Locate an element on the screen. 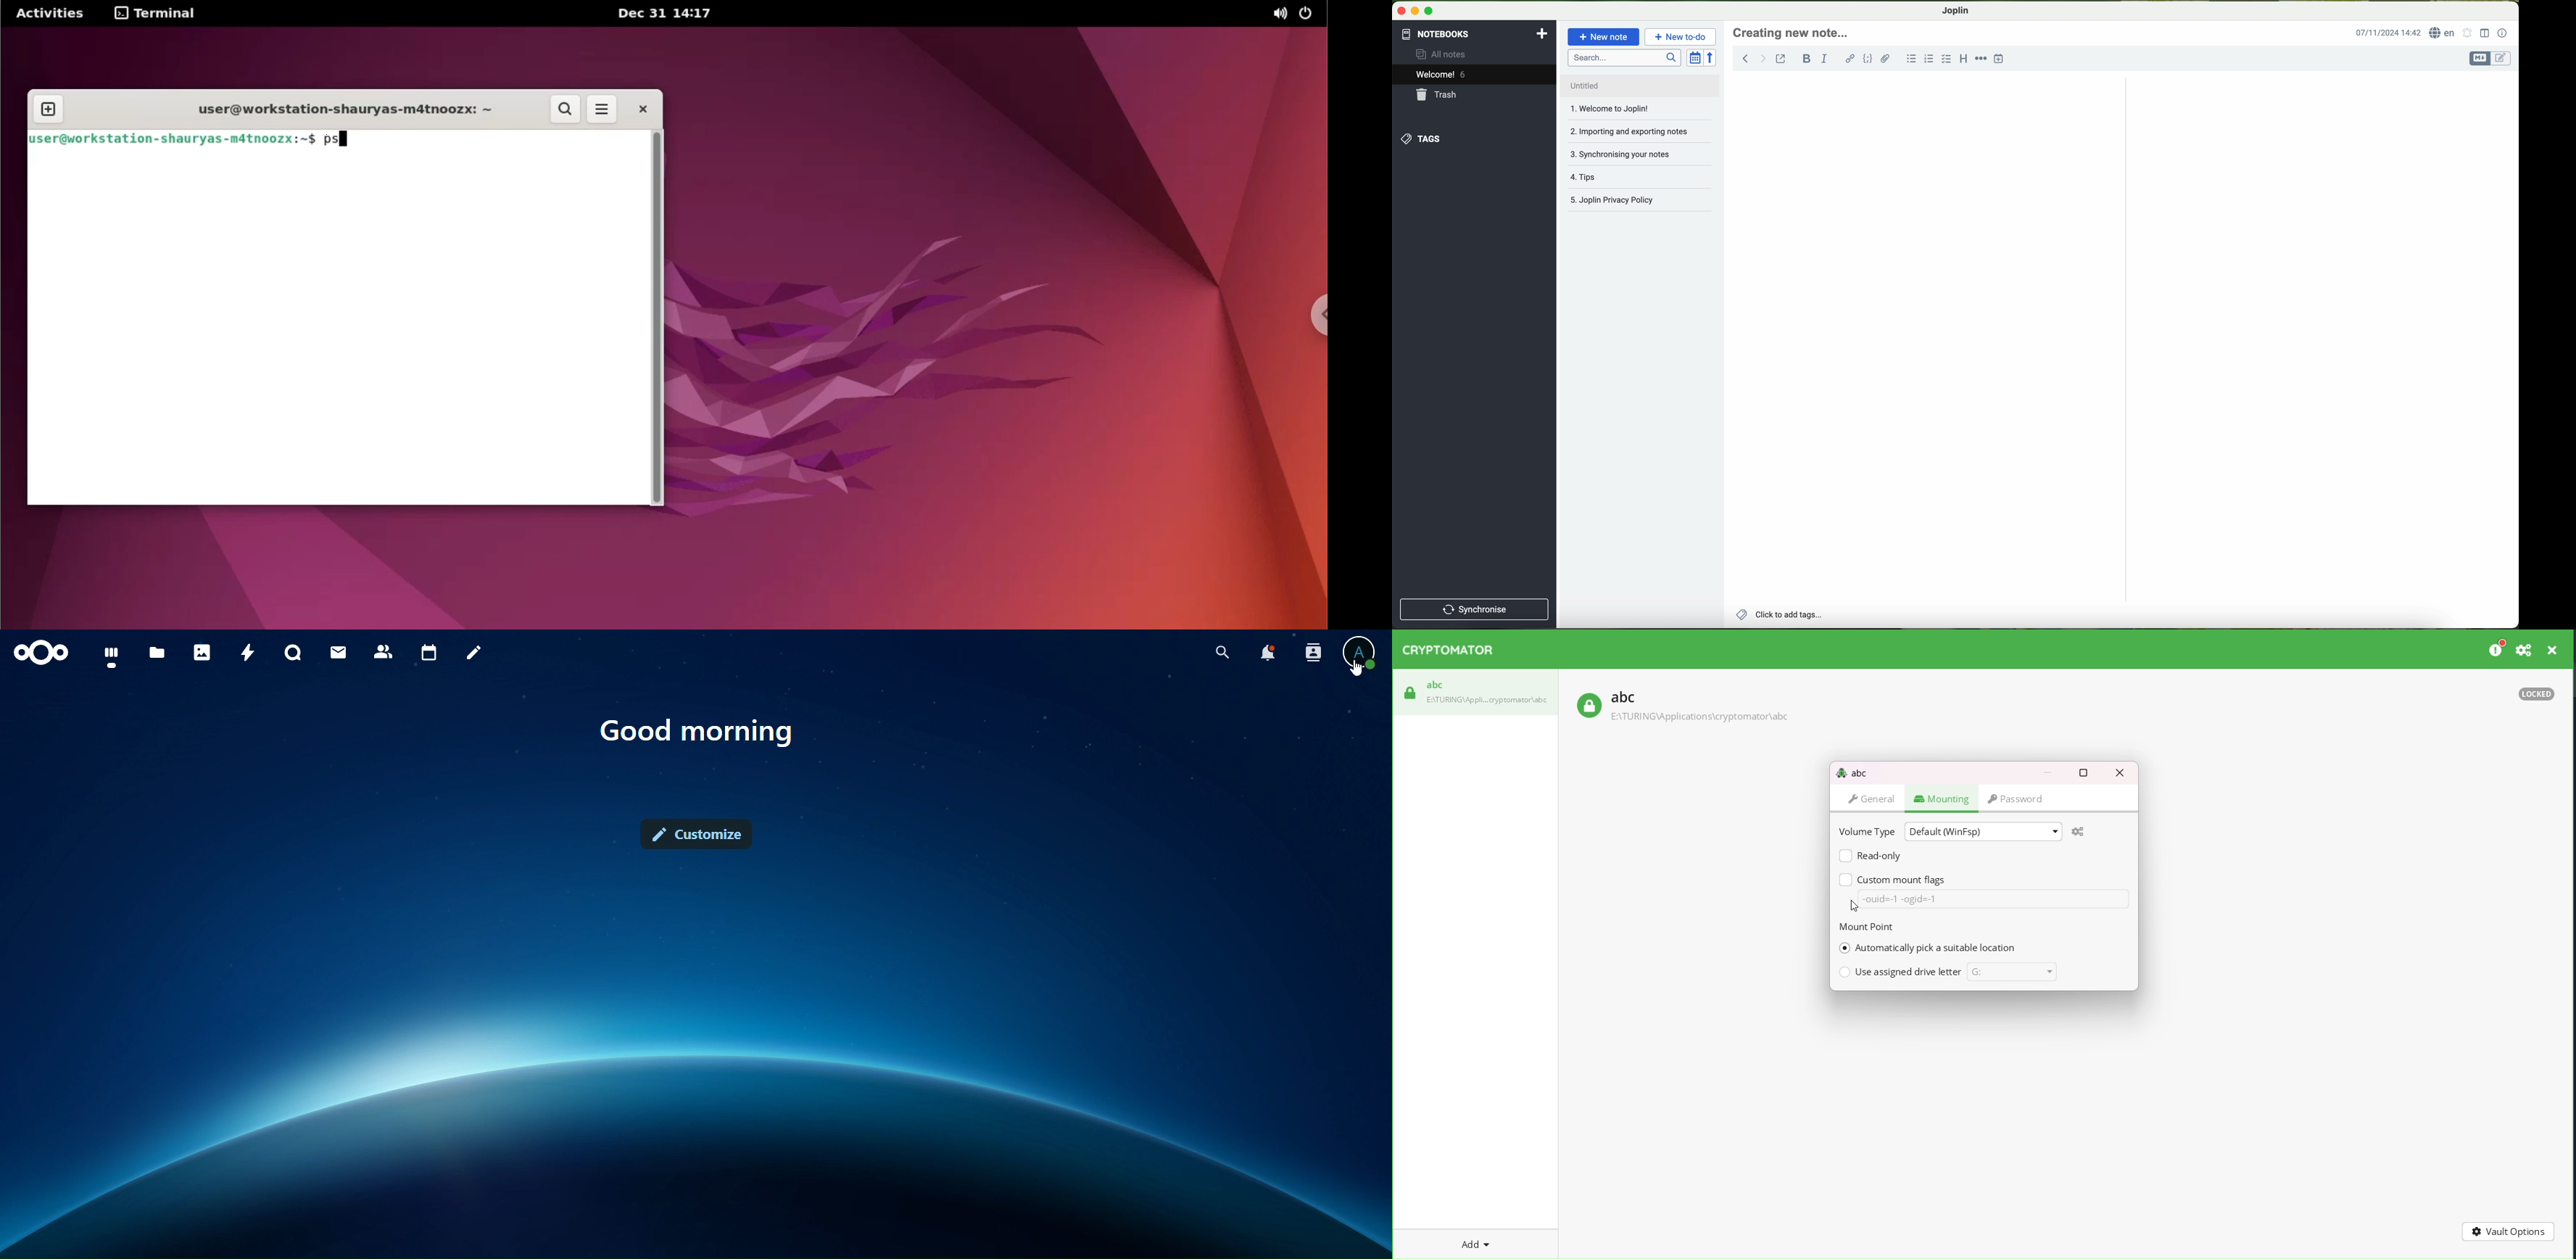 This screenshot has height=1260, width=2576. new note button is located at coordinates (1604, 37).